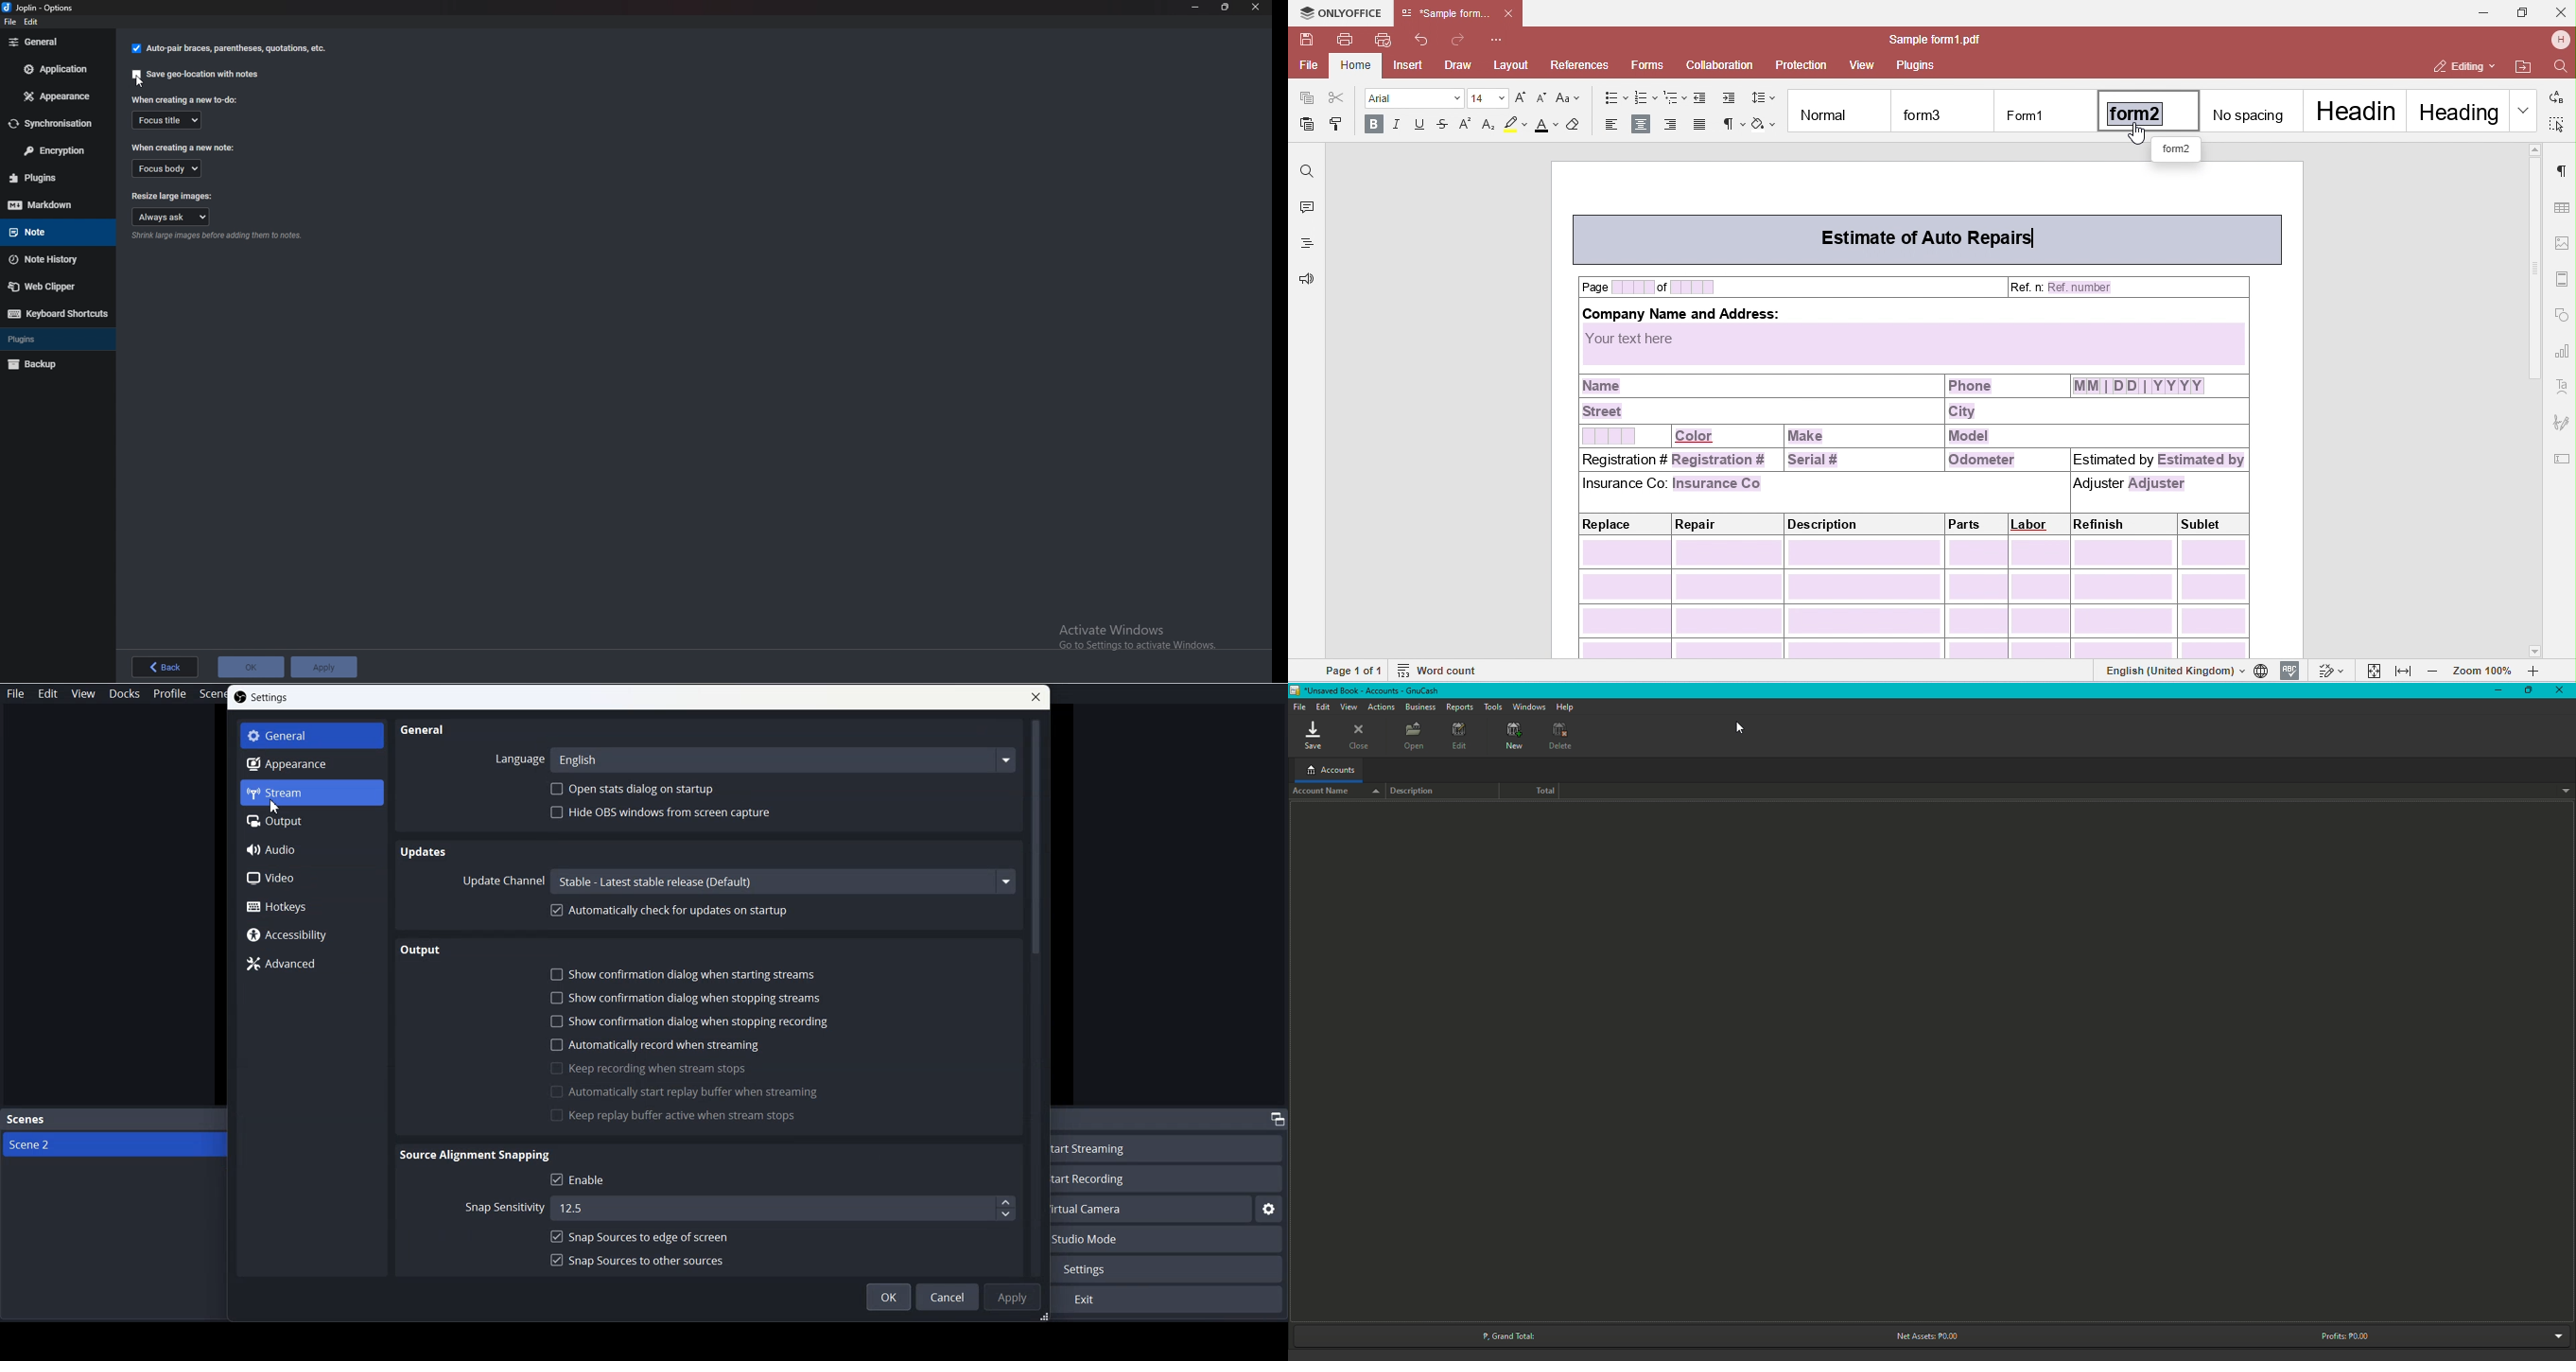 The image size is (2576, 1372). Describe the element at coordinates (1170, 1270) in the screenshot. I see `Settings` at that location.